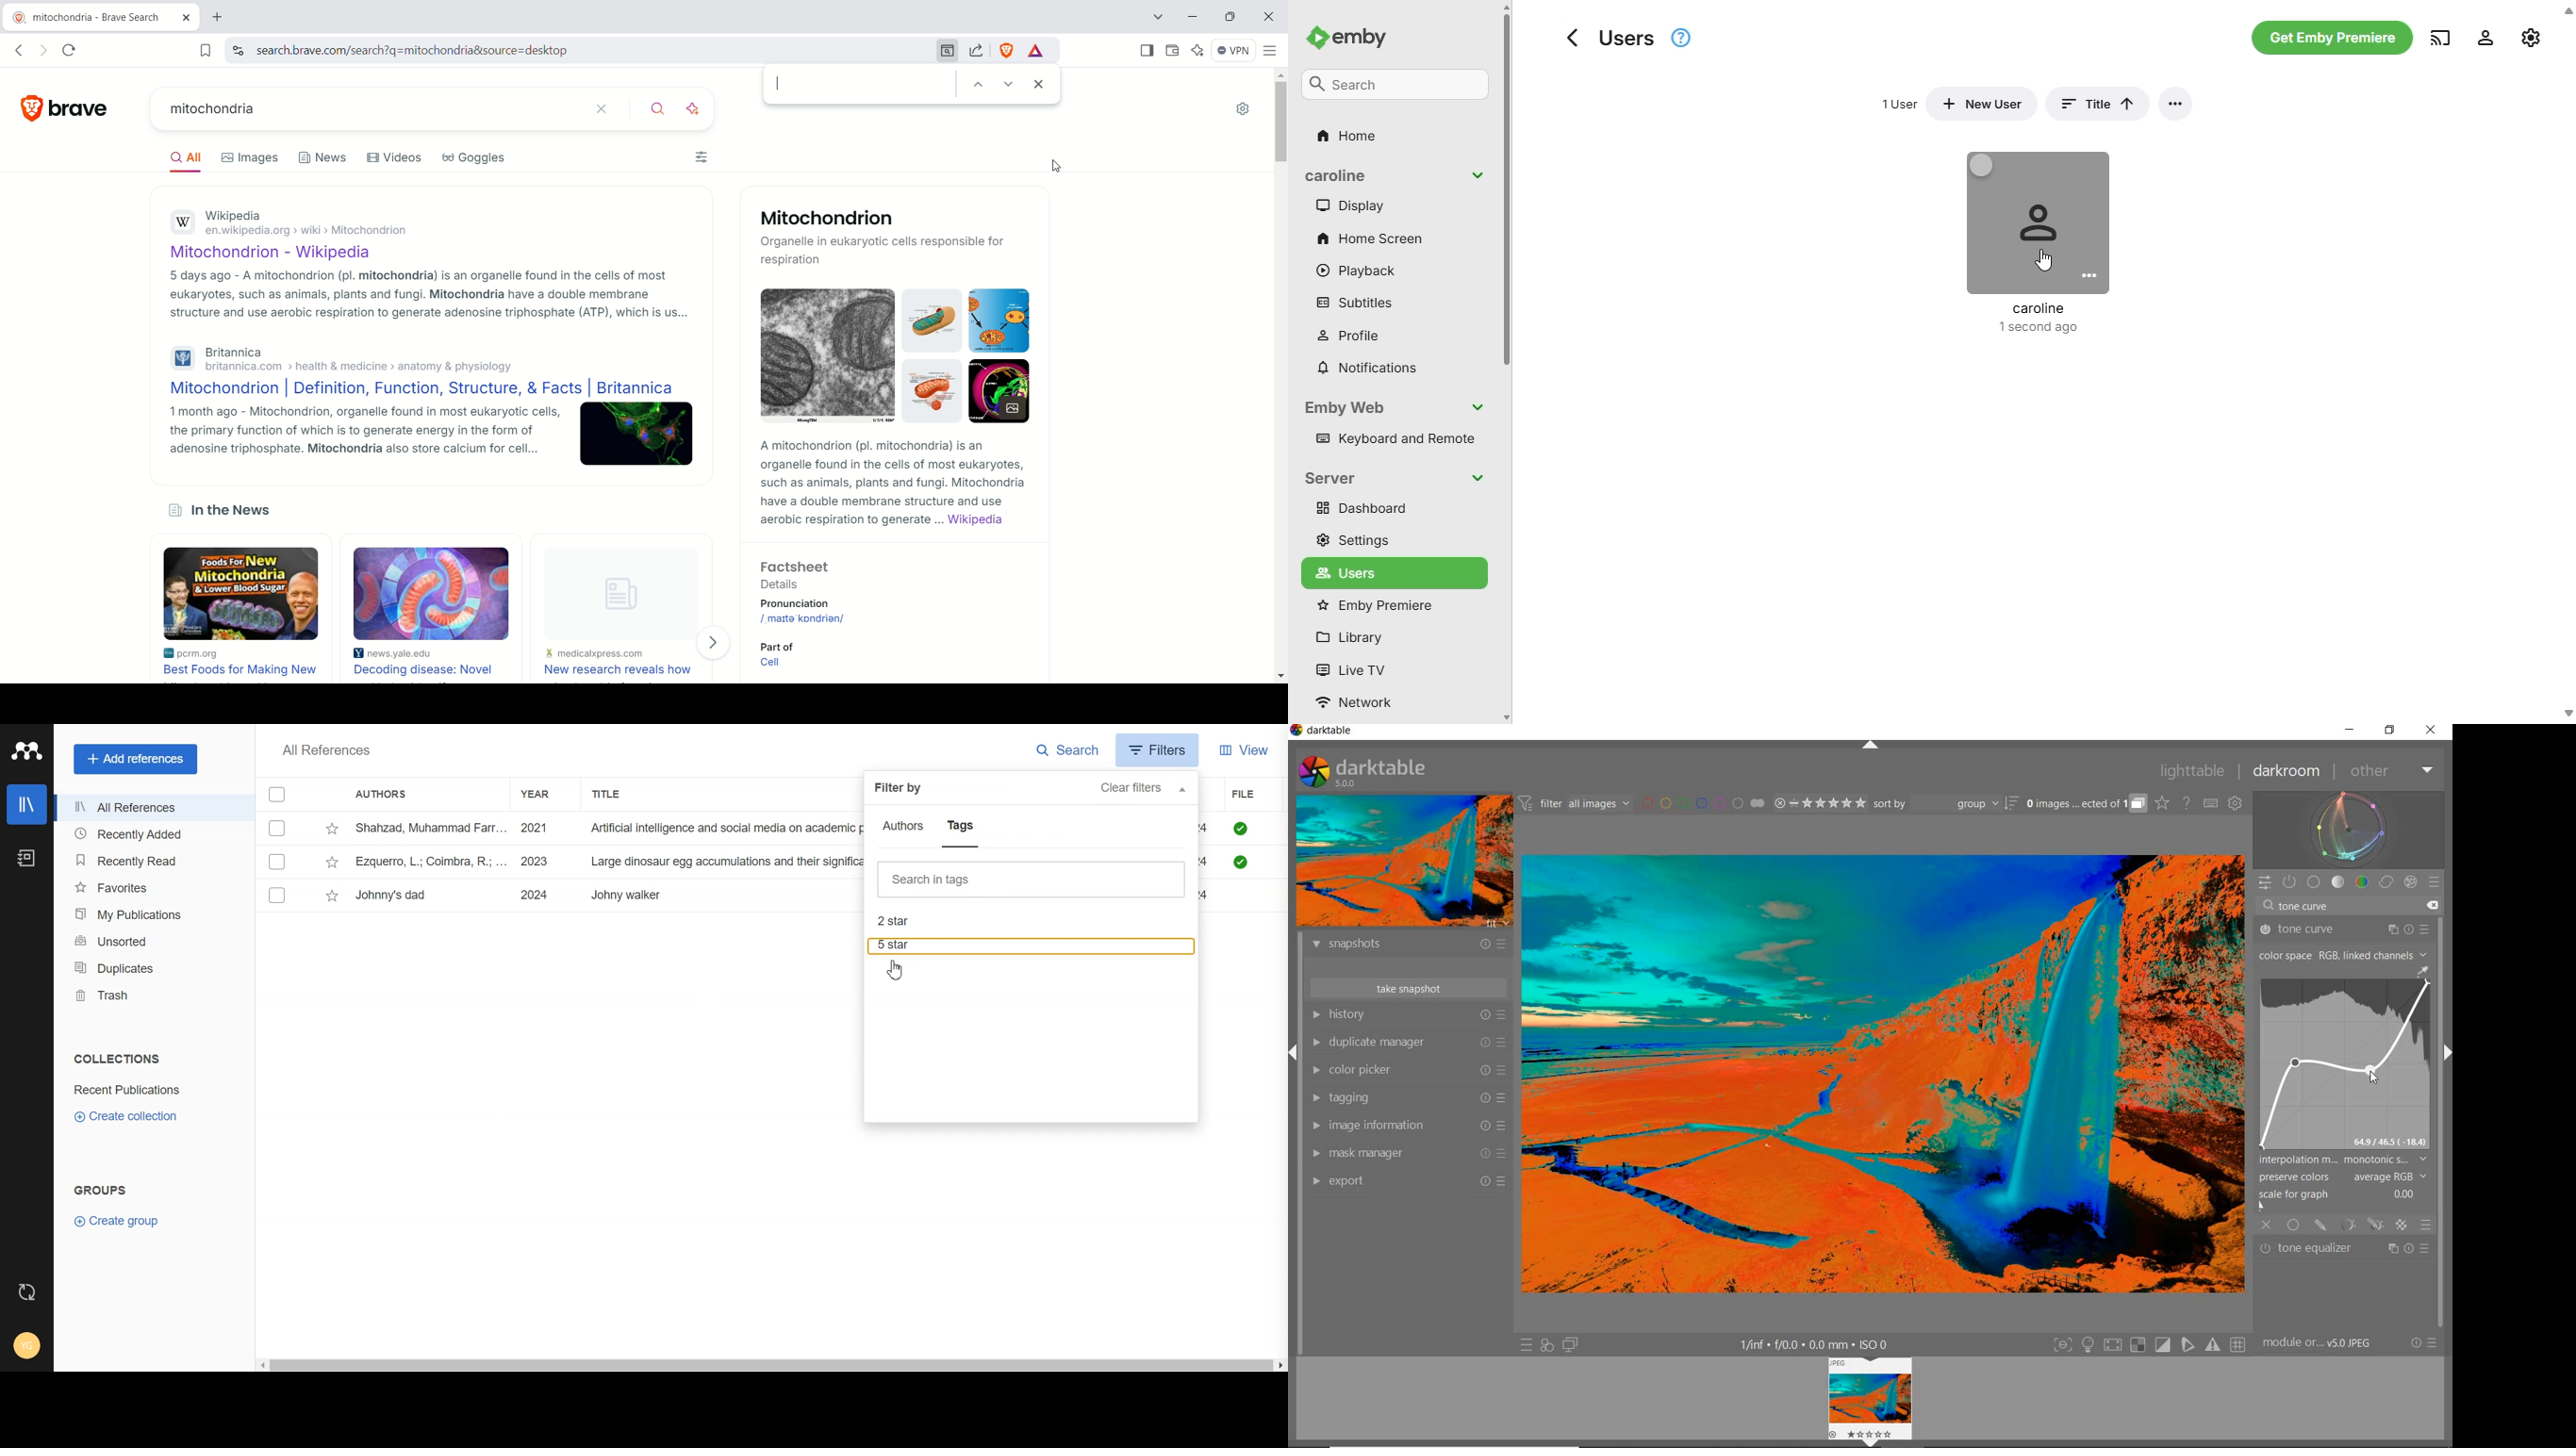 The image size is (2576, 1456). I want to click on PRESERVE COLORS, so click(2346, 1178).